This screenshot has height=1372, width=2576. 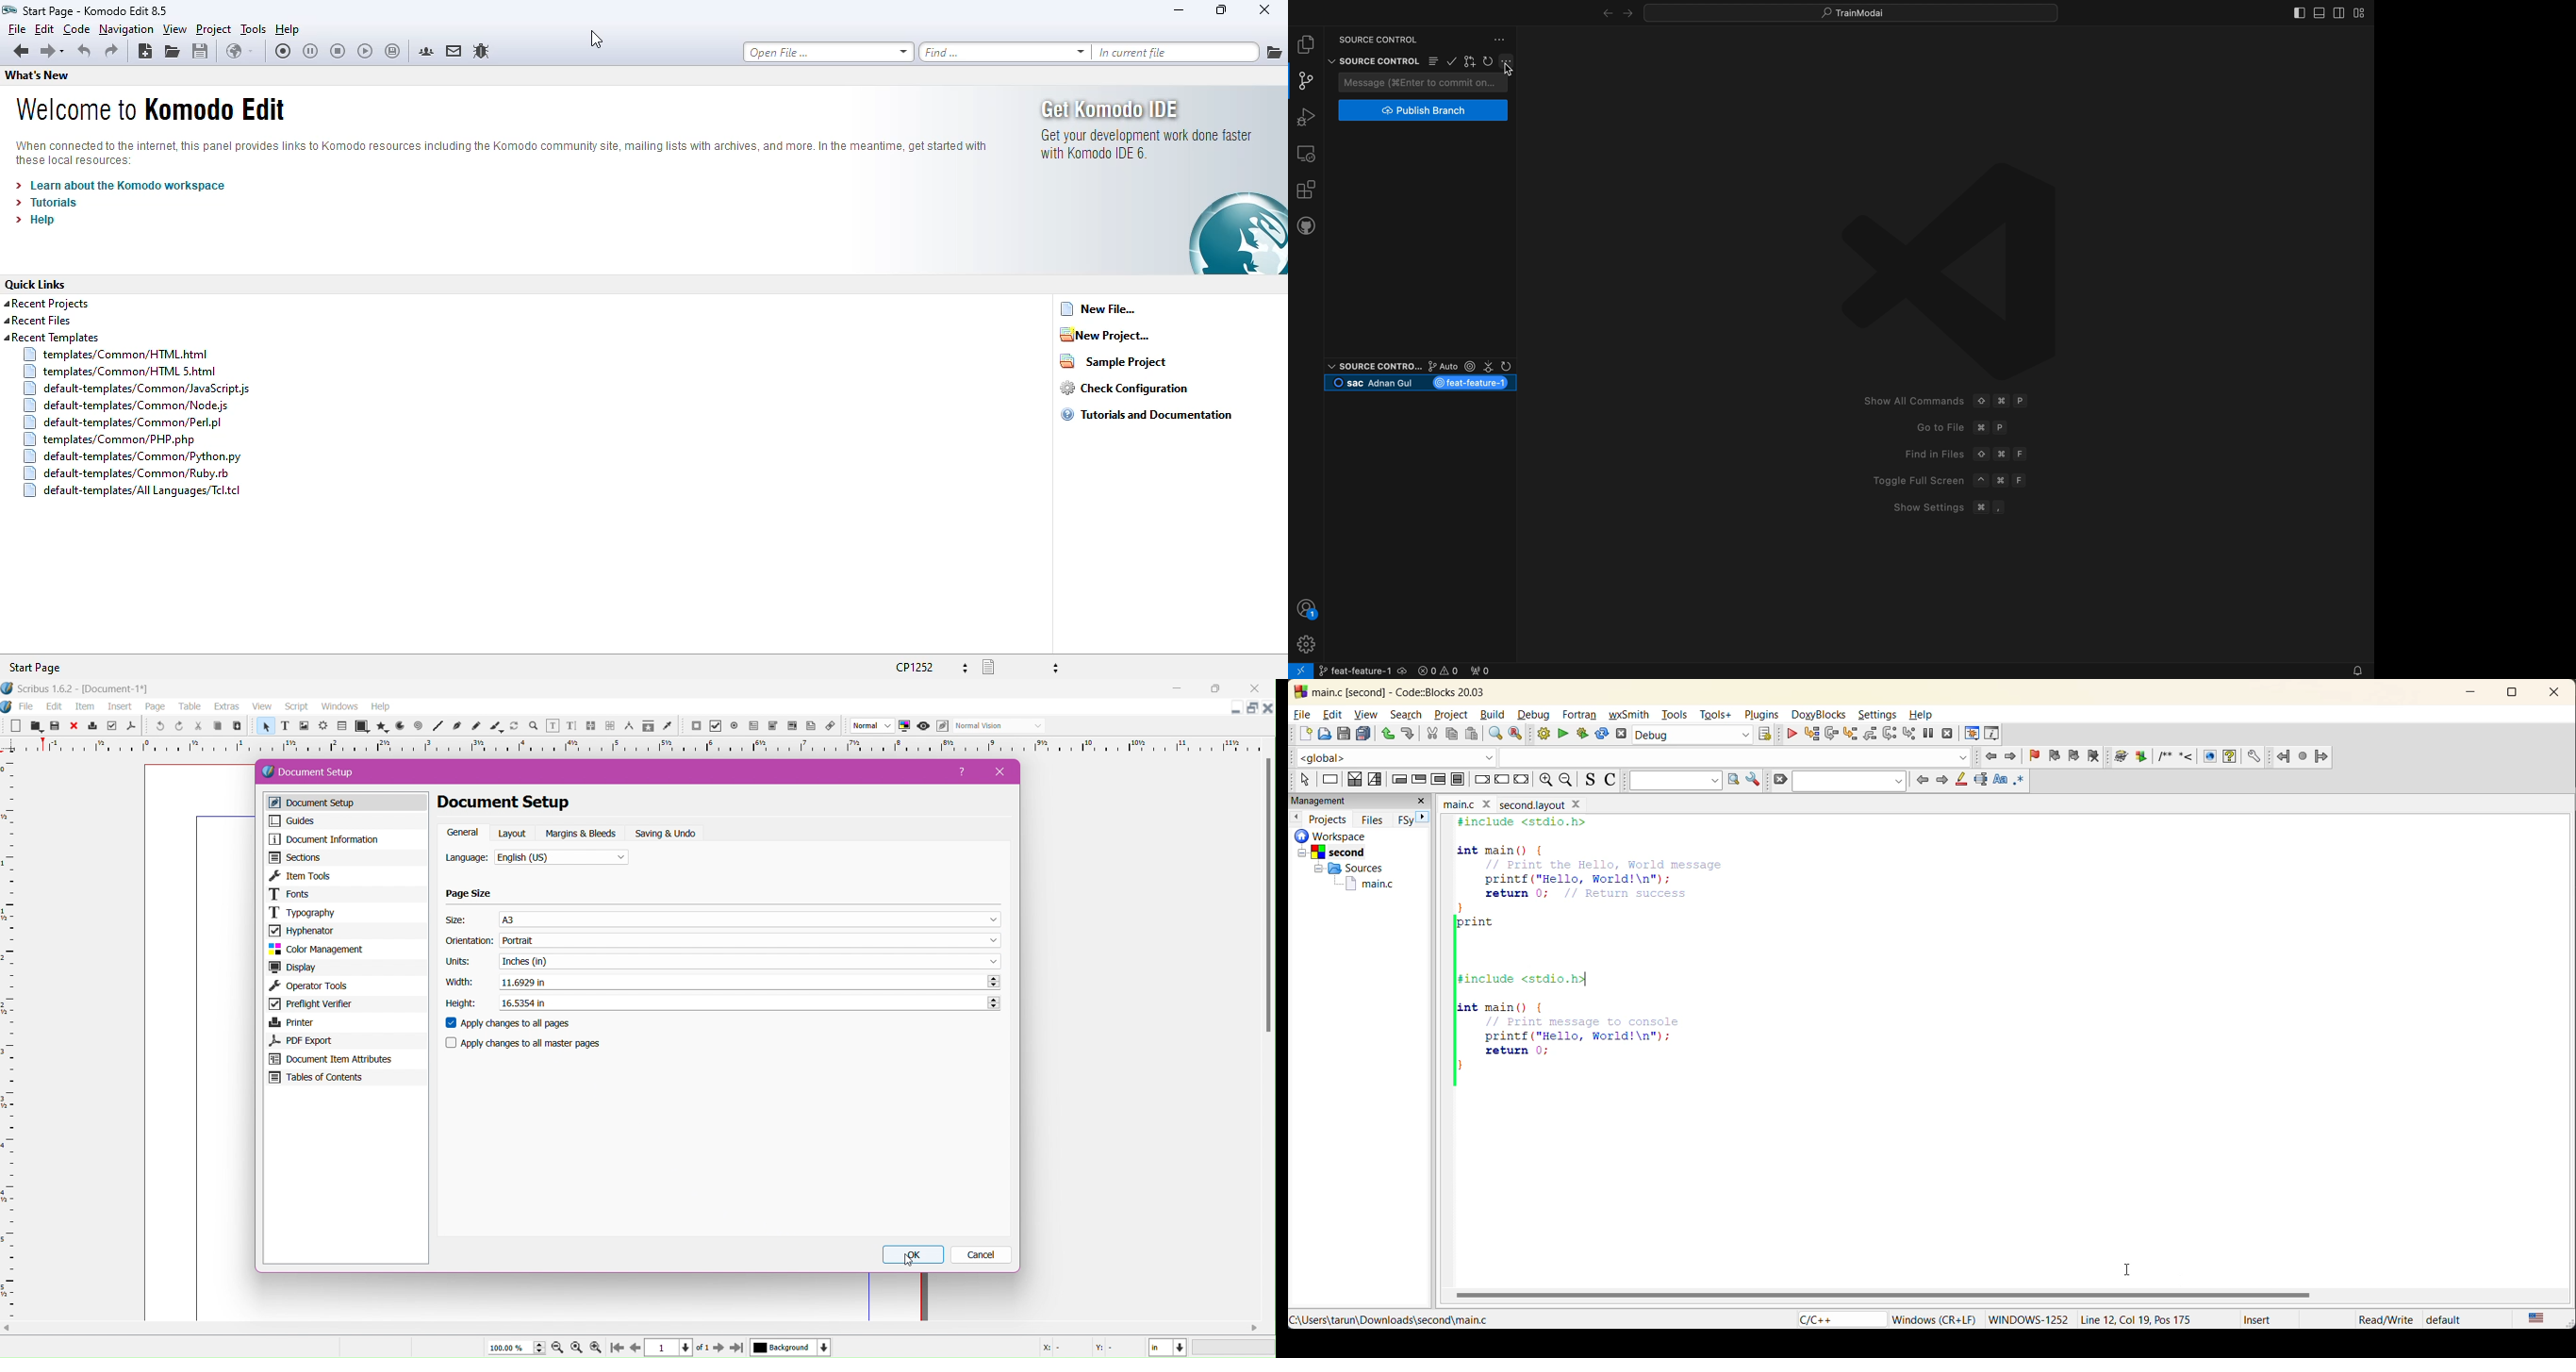 What do you see at coordinates (1624, 734) in the screenshot?
I see `abort` at bounding box center [1624, 734].